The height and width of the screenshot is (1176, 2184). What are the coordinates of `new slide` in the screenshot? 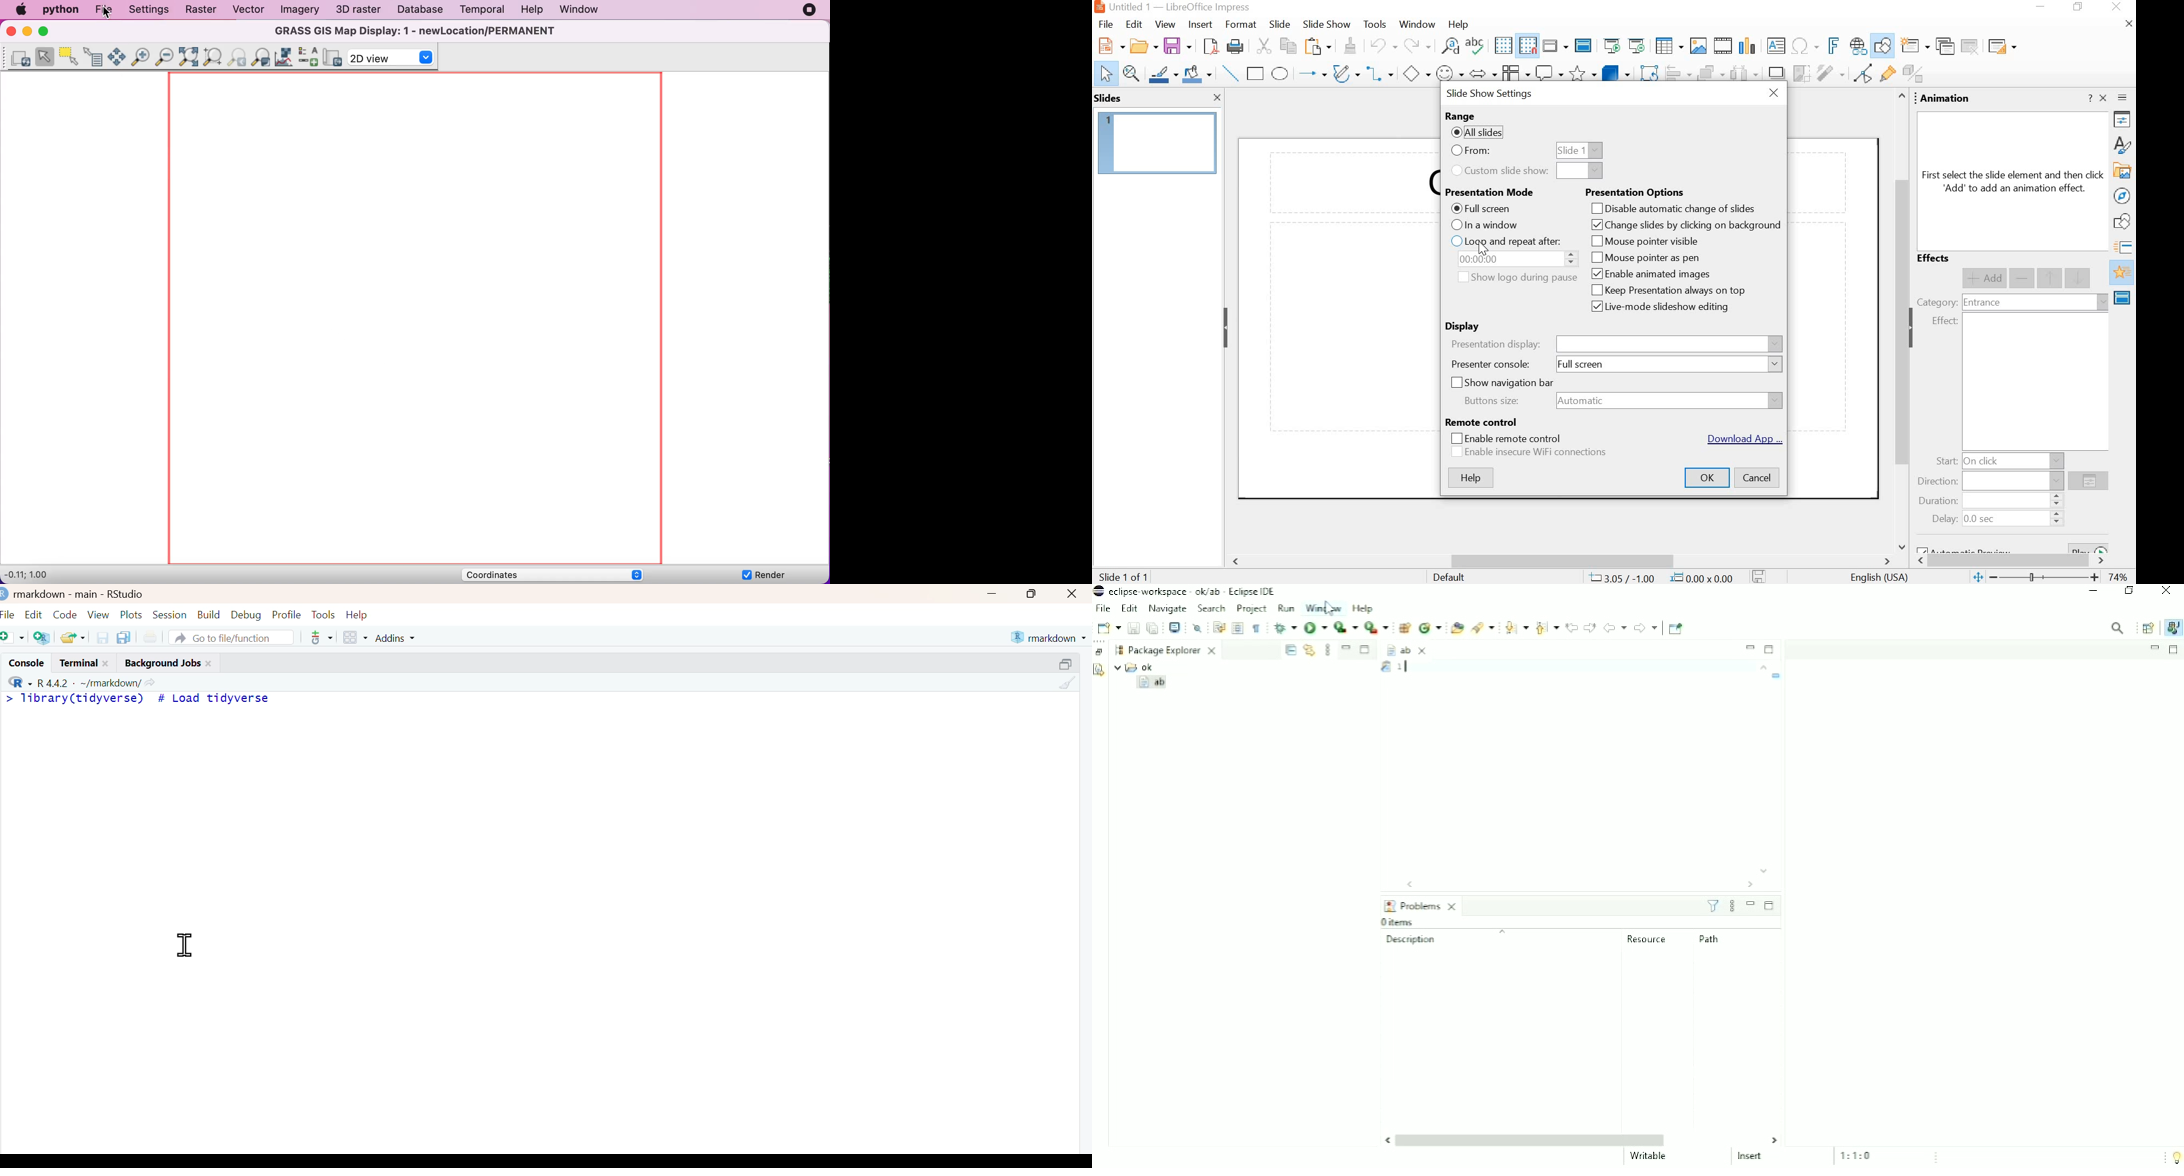 It's located at (1916, 47).